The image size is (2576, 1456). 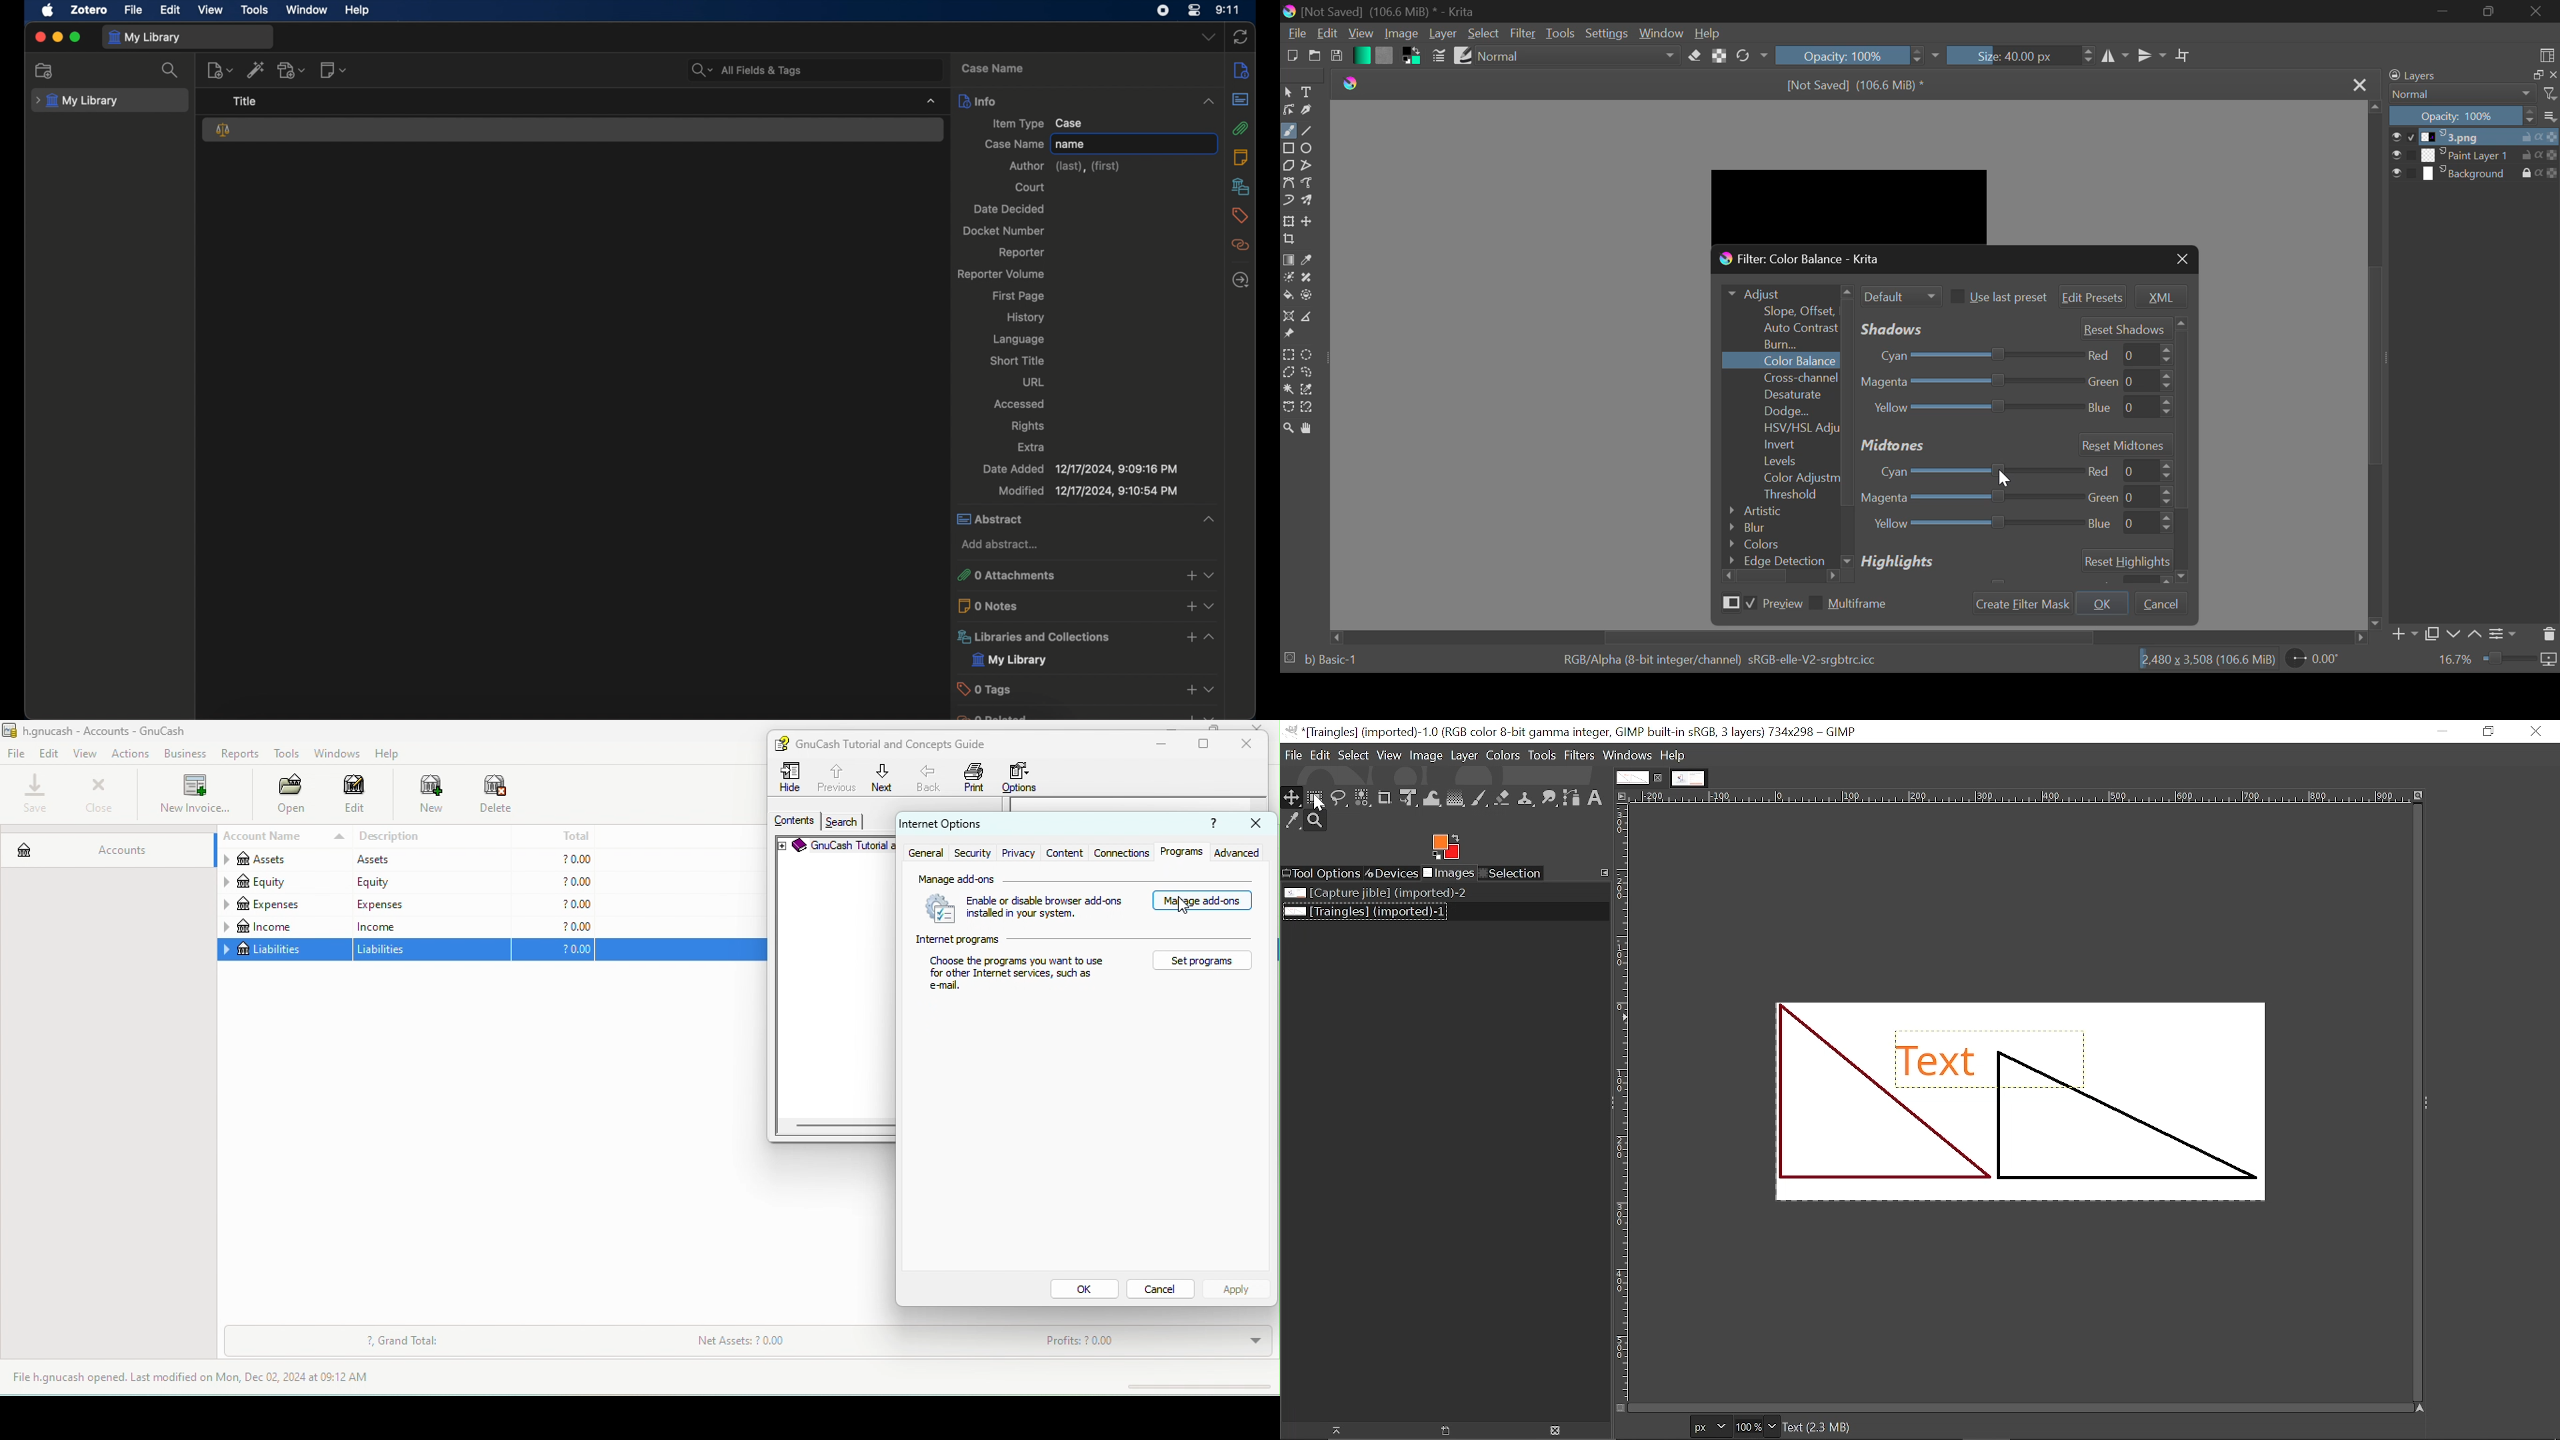 What do you see at coordinates (1695, 57) in the screenshot?
I see `Erase` at bounding box center [1695, 57].